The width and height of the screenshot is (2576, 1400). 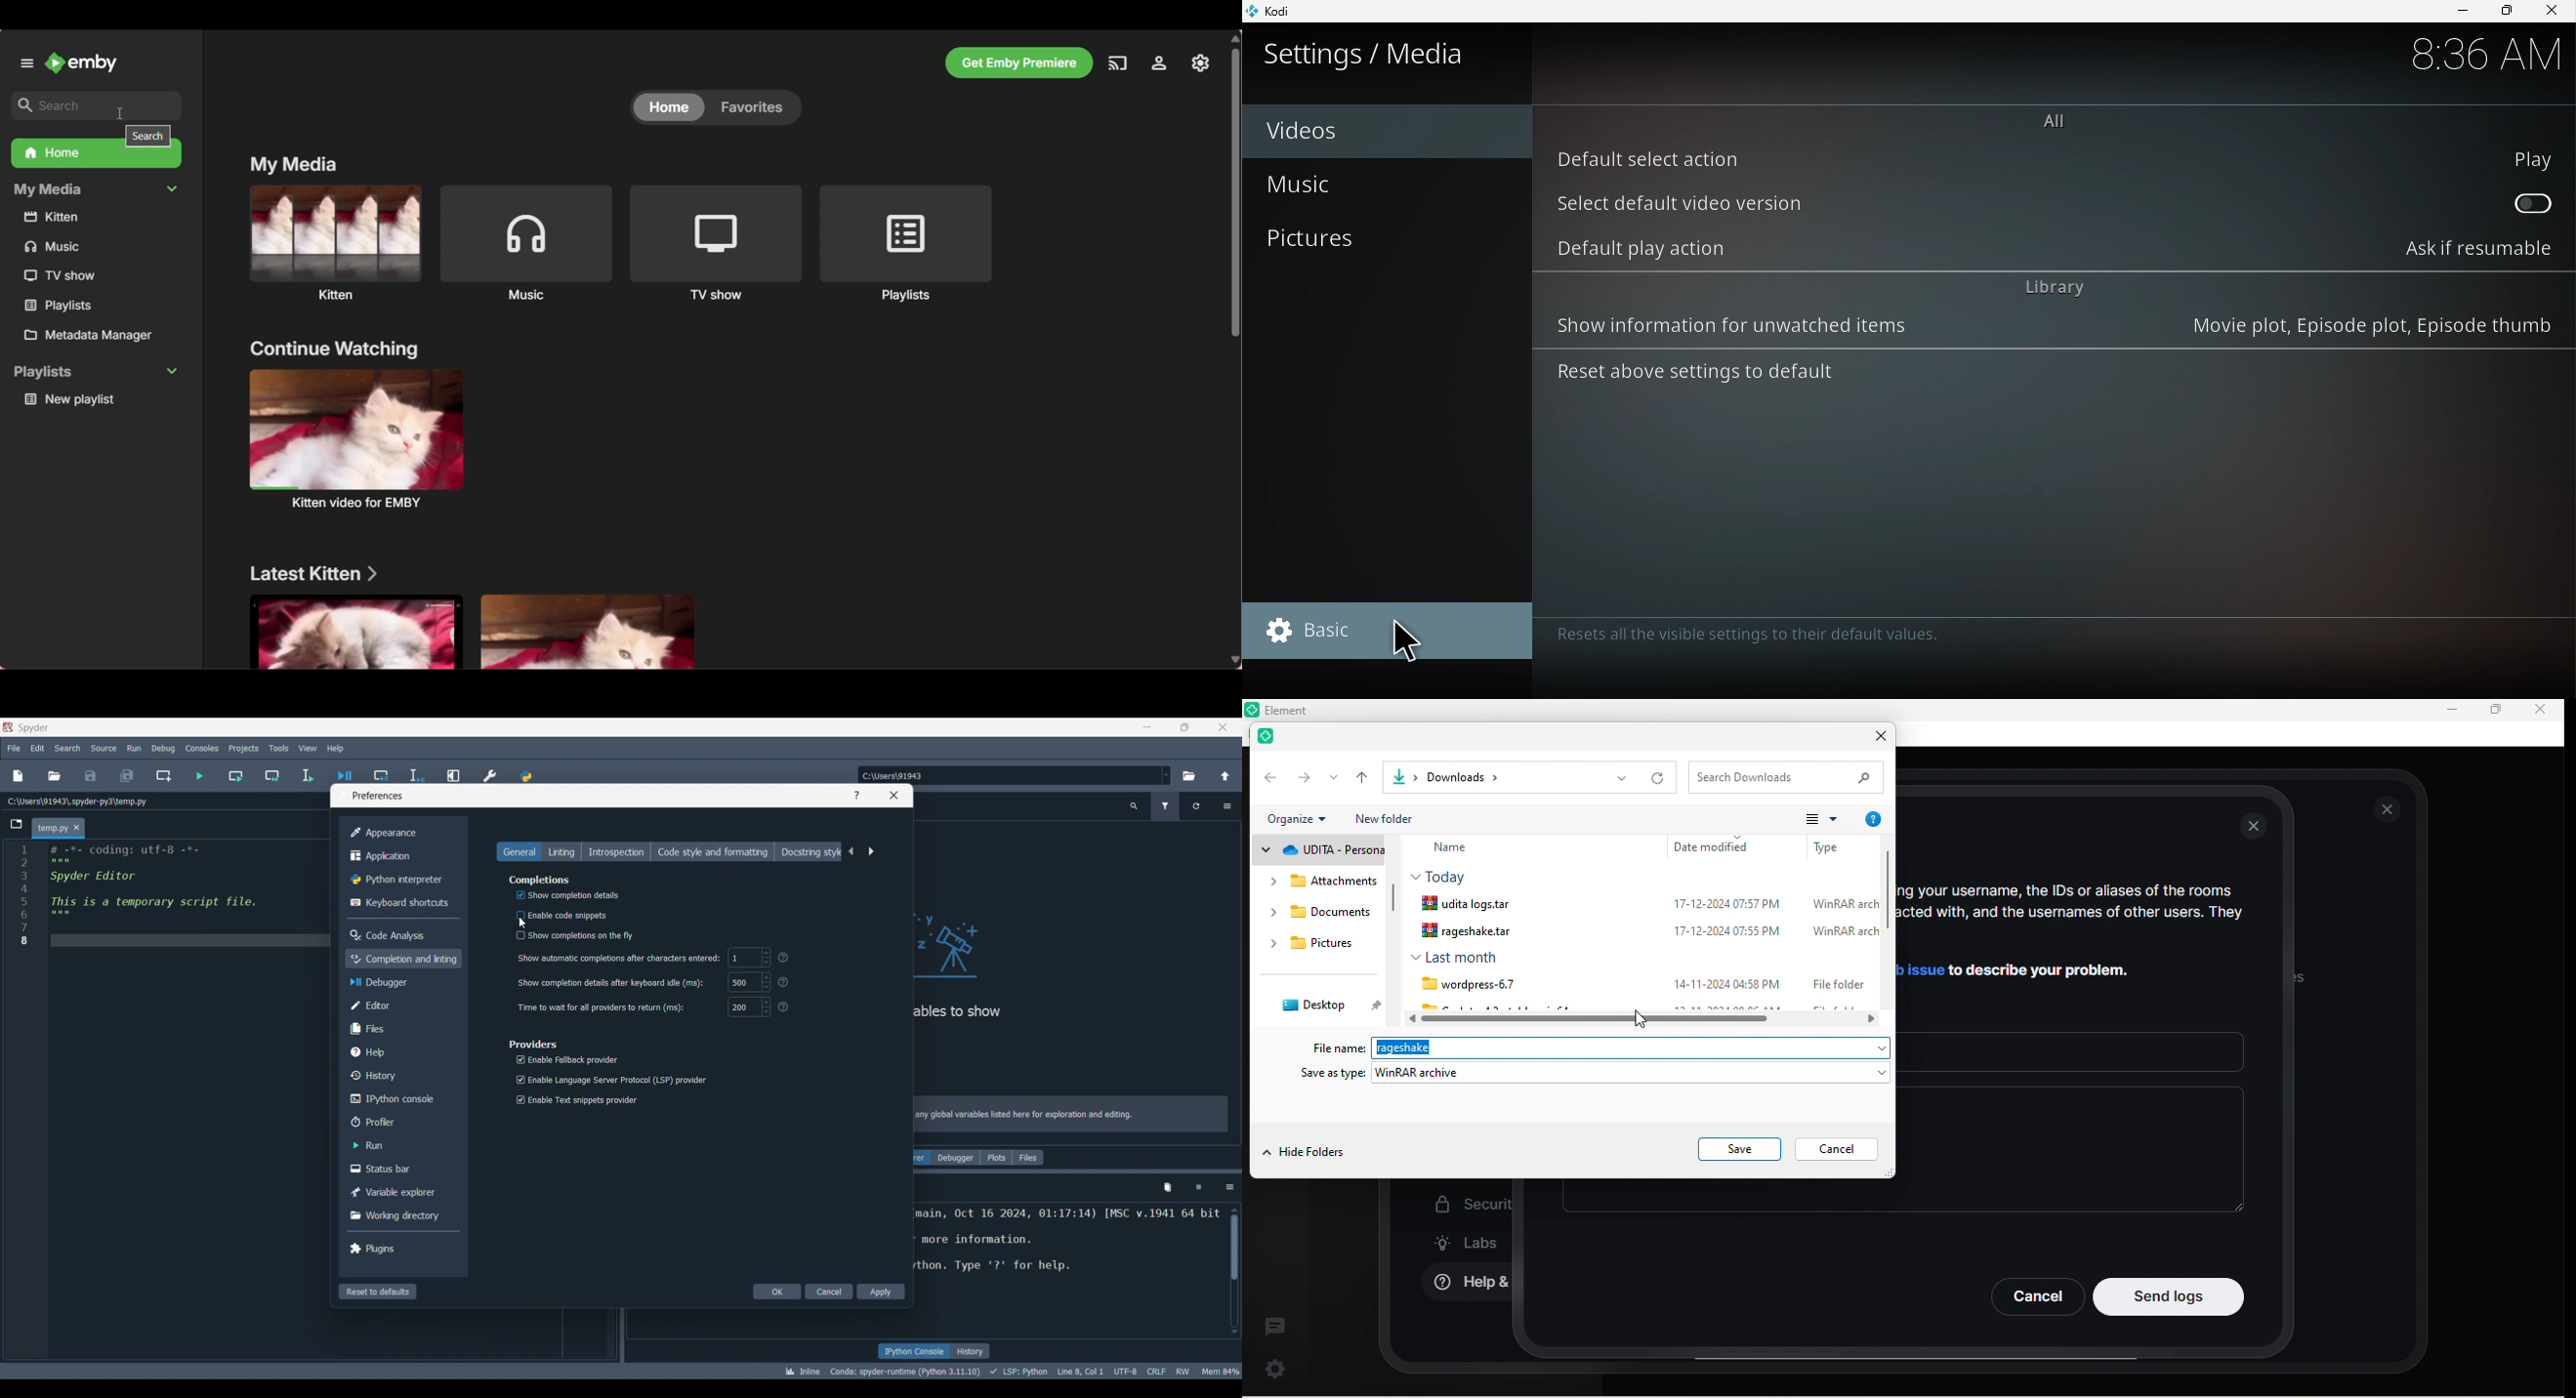 I want to click on Cursor, so click(x=523, y=923).